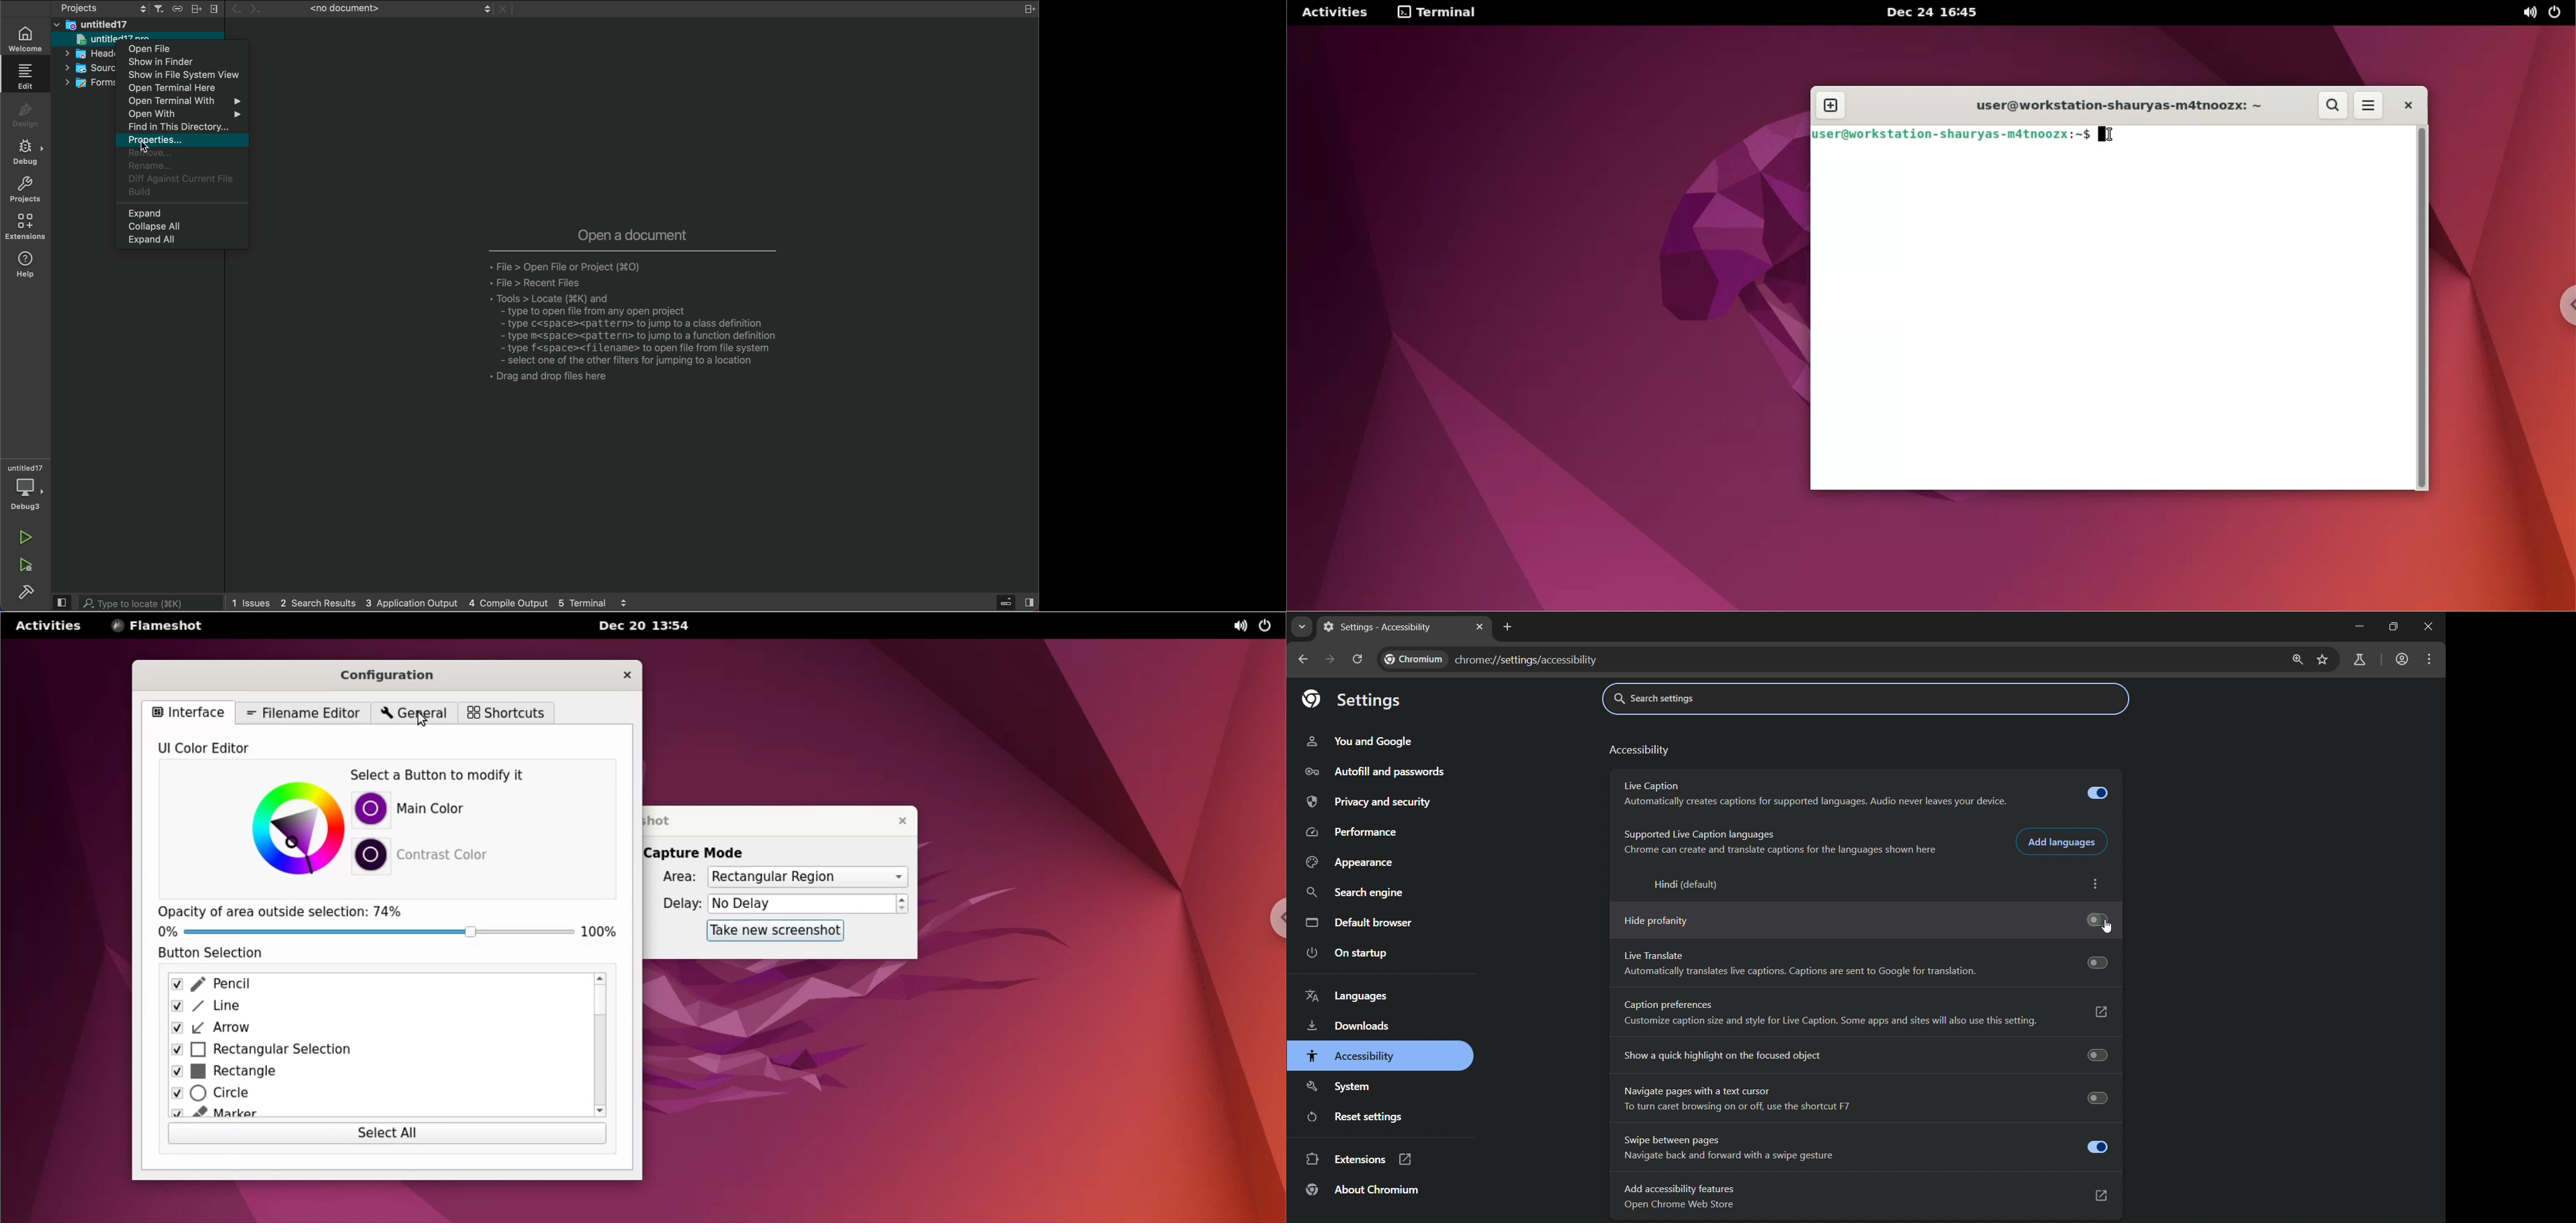 Image resolution: width=2576 pixels, height=1232 pixels. I want to click on appearance, so click(1352, 864).